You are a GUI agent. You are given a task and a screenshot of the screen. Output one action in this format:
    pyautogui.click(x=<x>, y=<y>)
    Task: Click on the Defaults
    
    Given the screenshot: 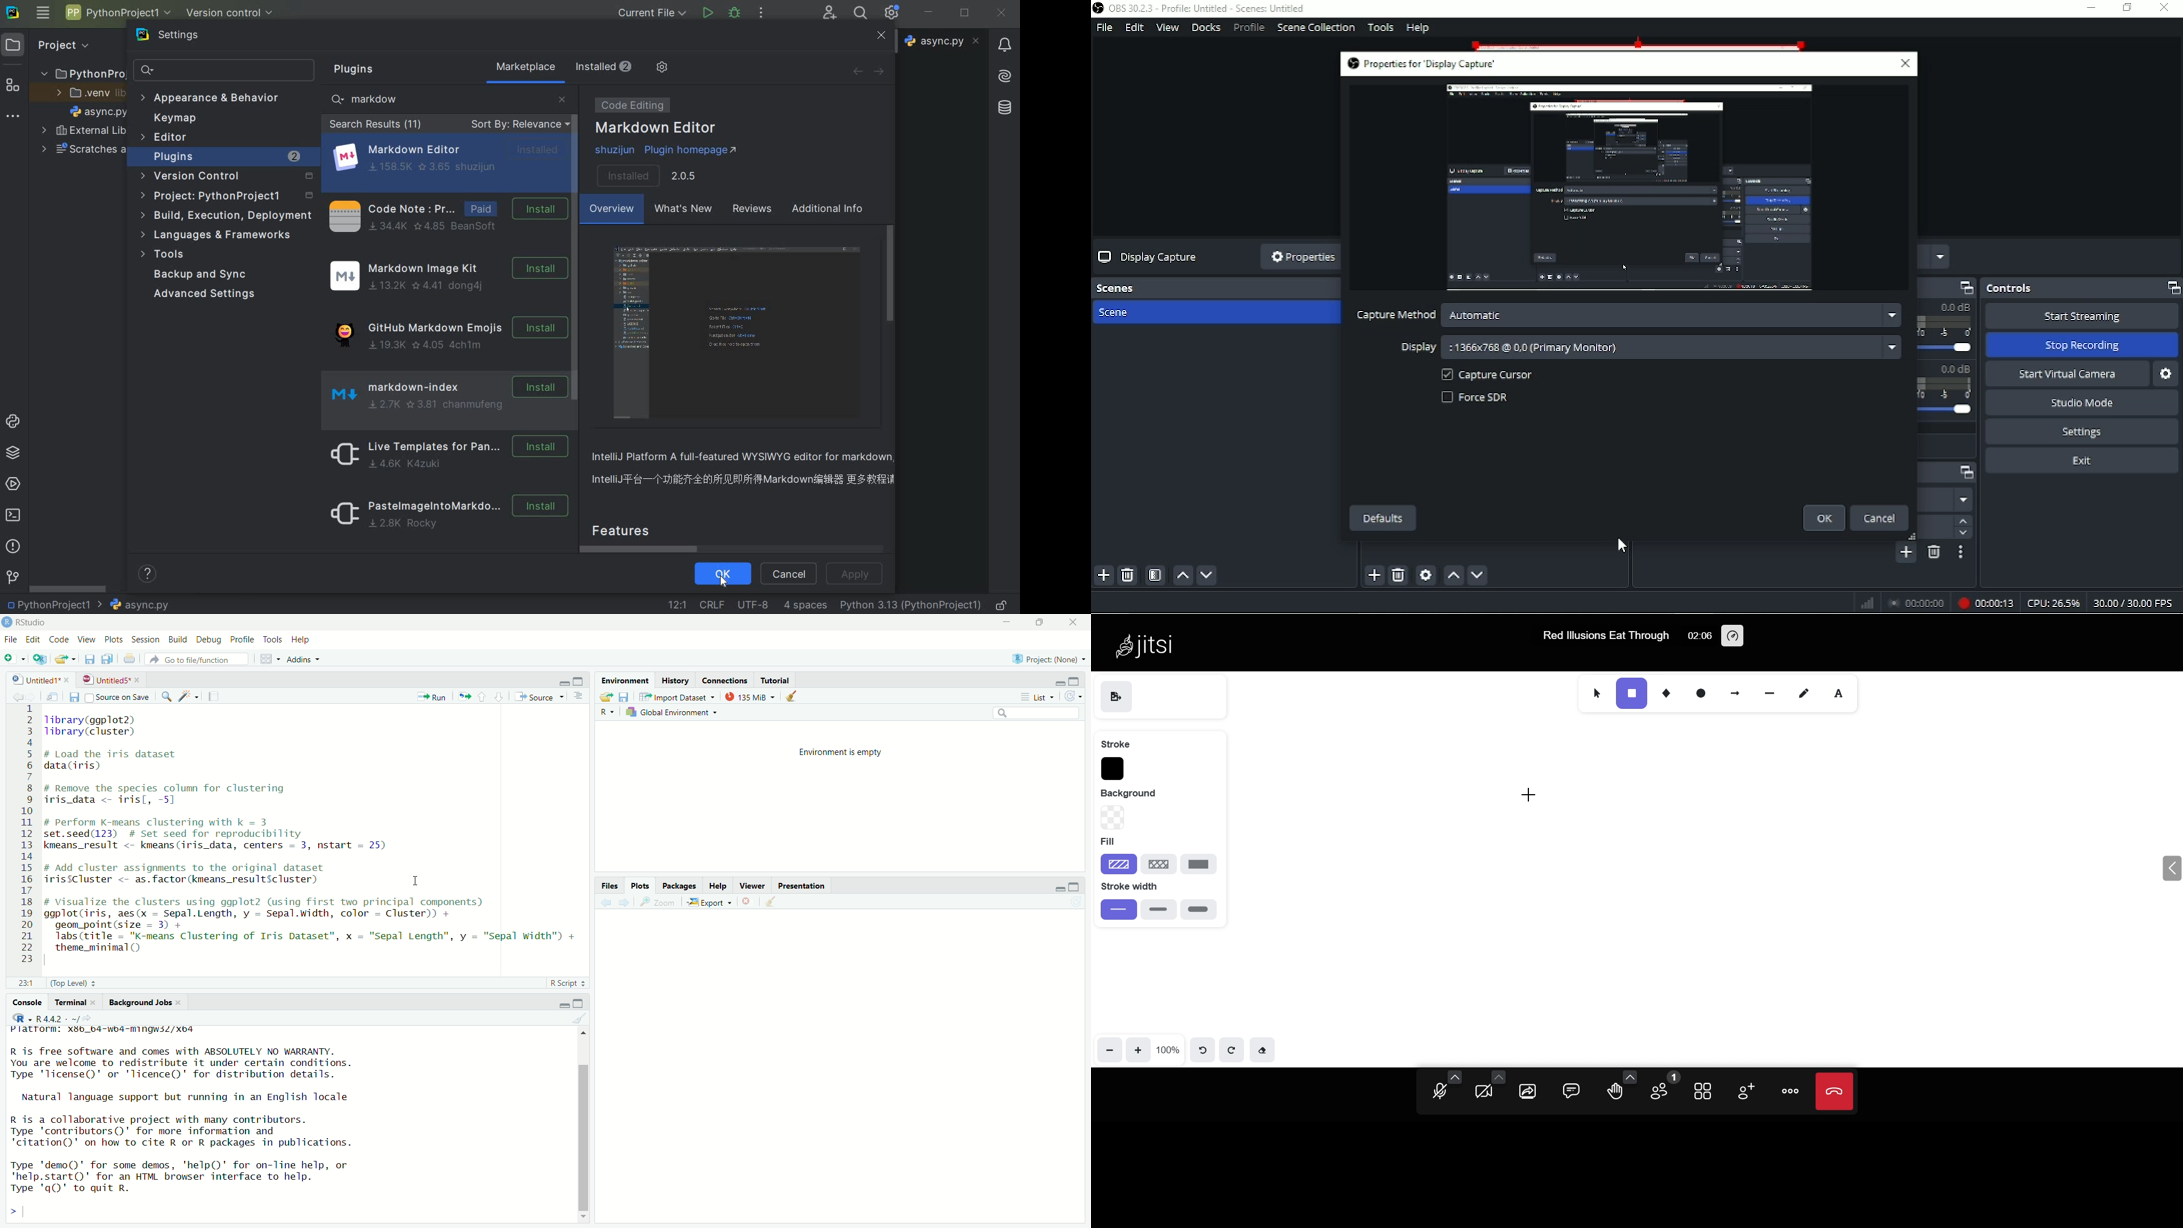 What is the action you would take?
    pyautogui.click(x=1381, y=518)
    